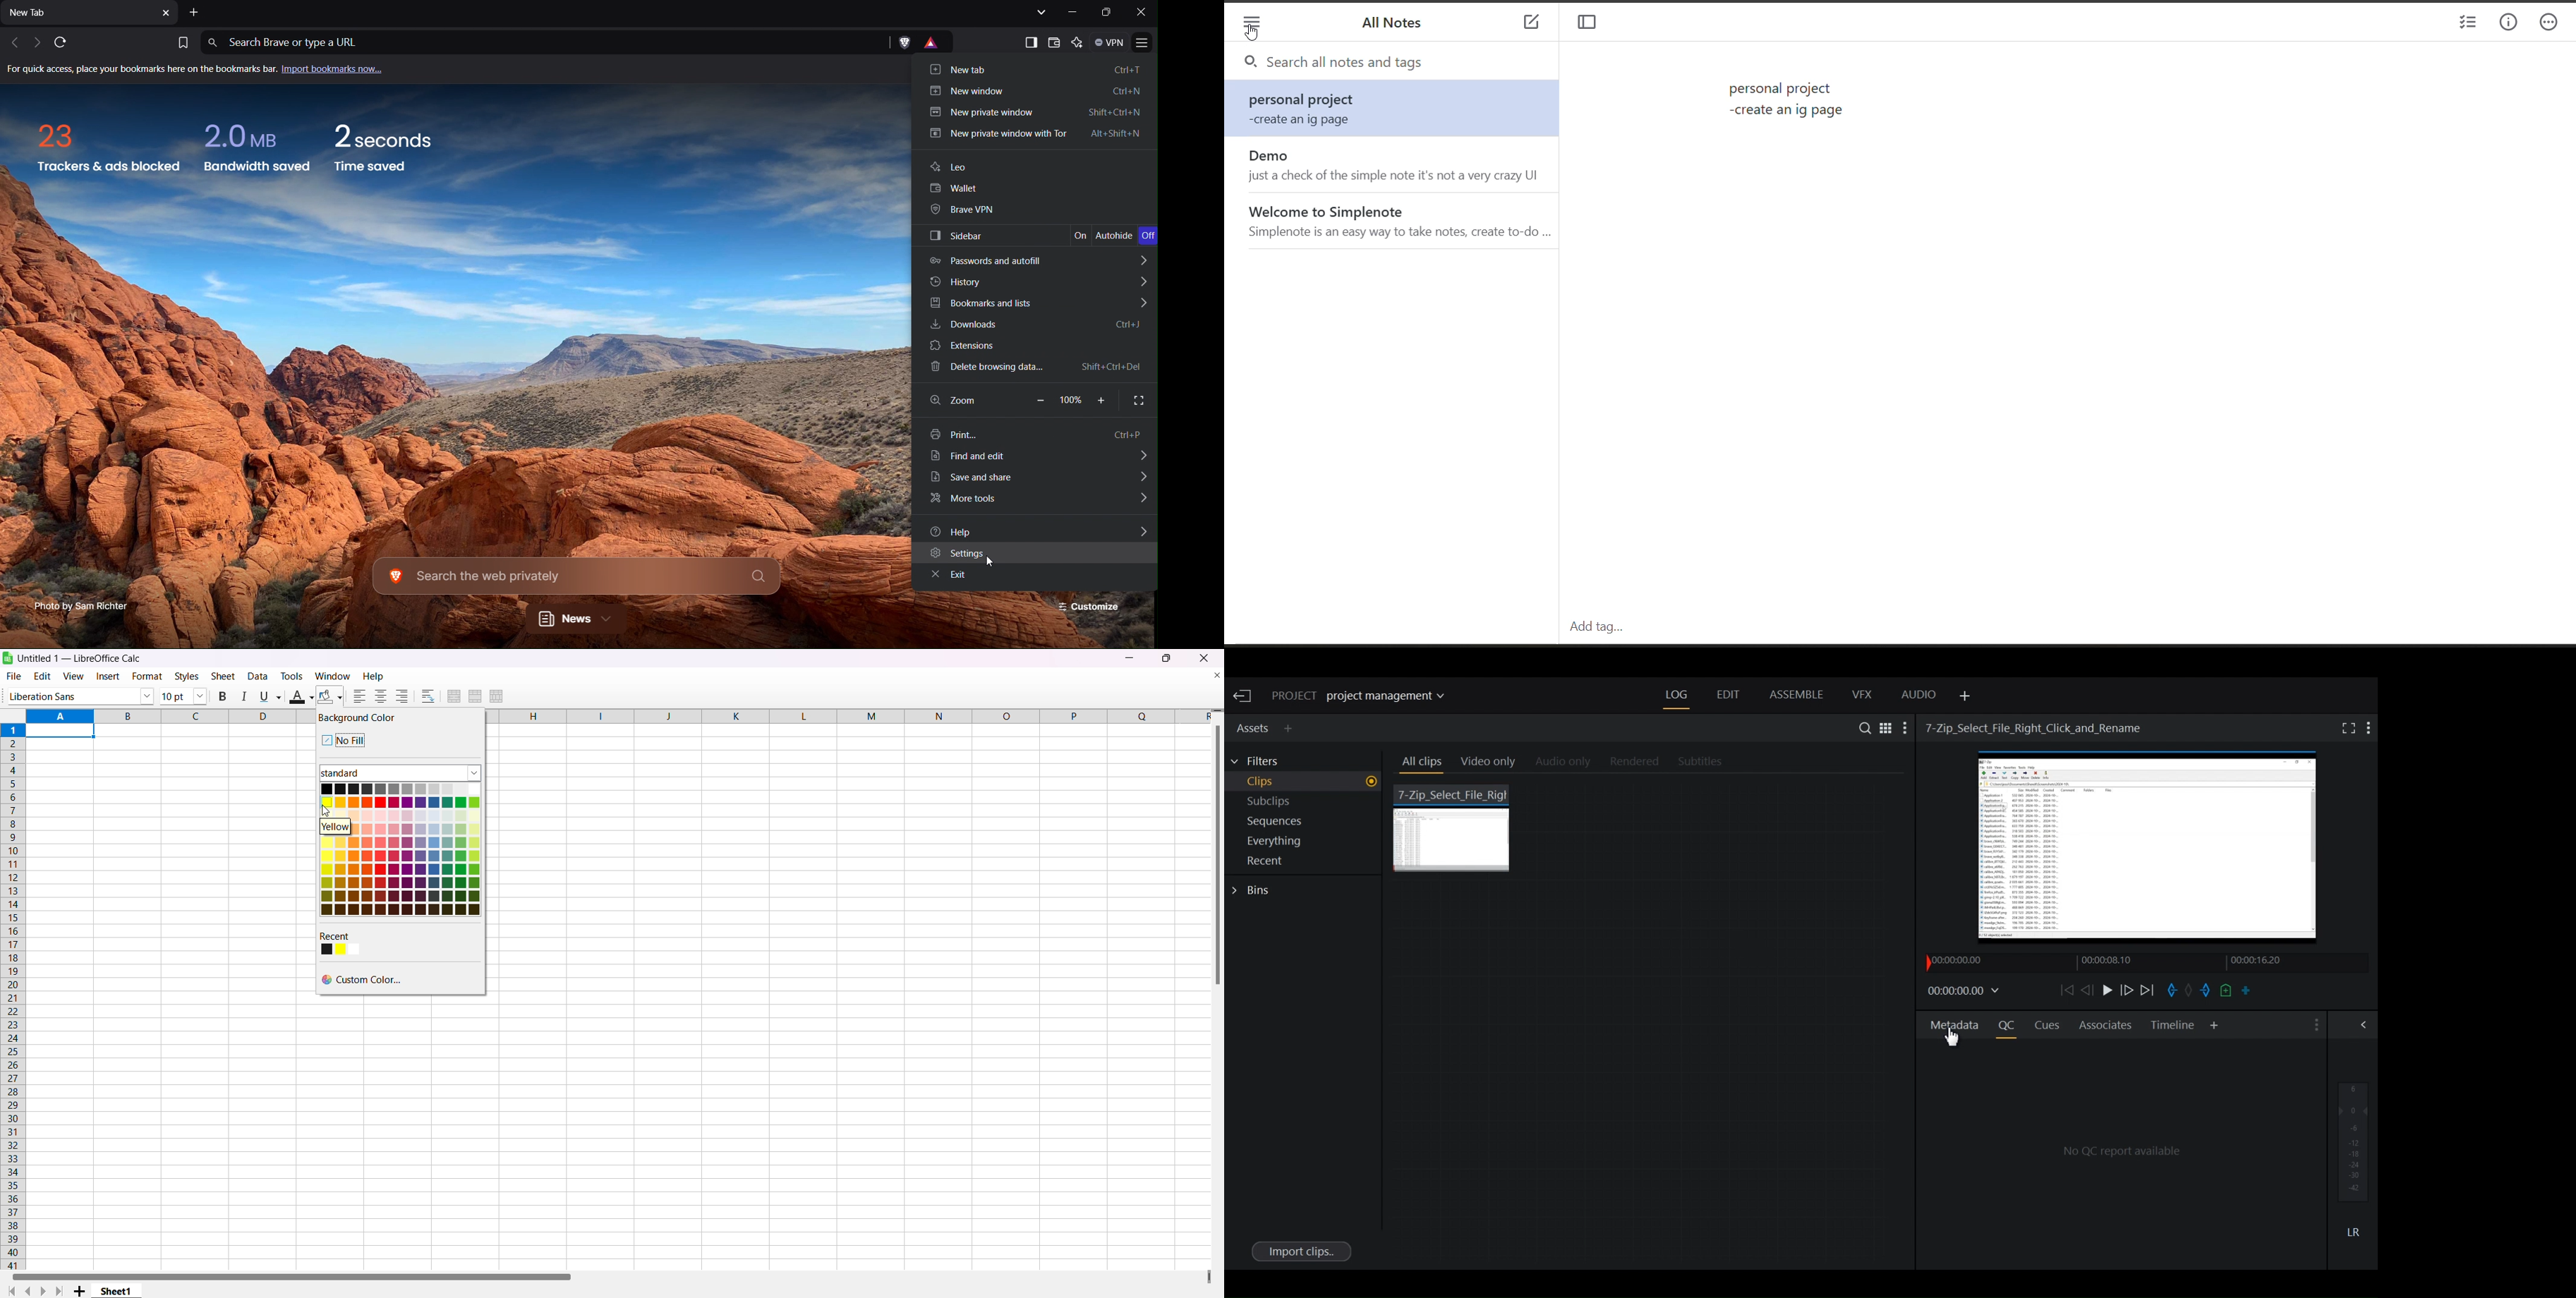 The image size is (2576, 1316). What do you see at coordinates (1396, 165) in the screenshot?
I see `note 2` at bounding box center [1396, 165].